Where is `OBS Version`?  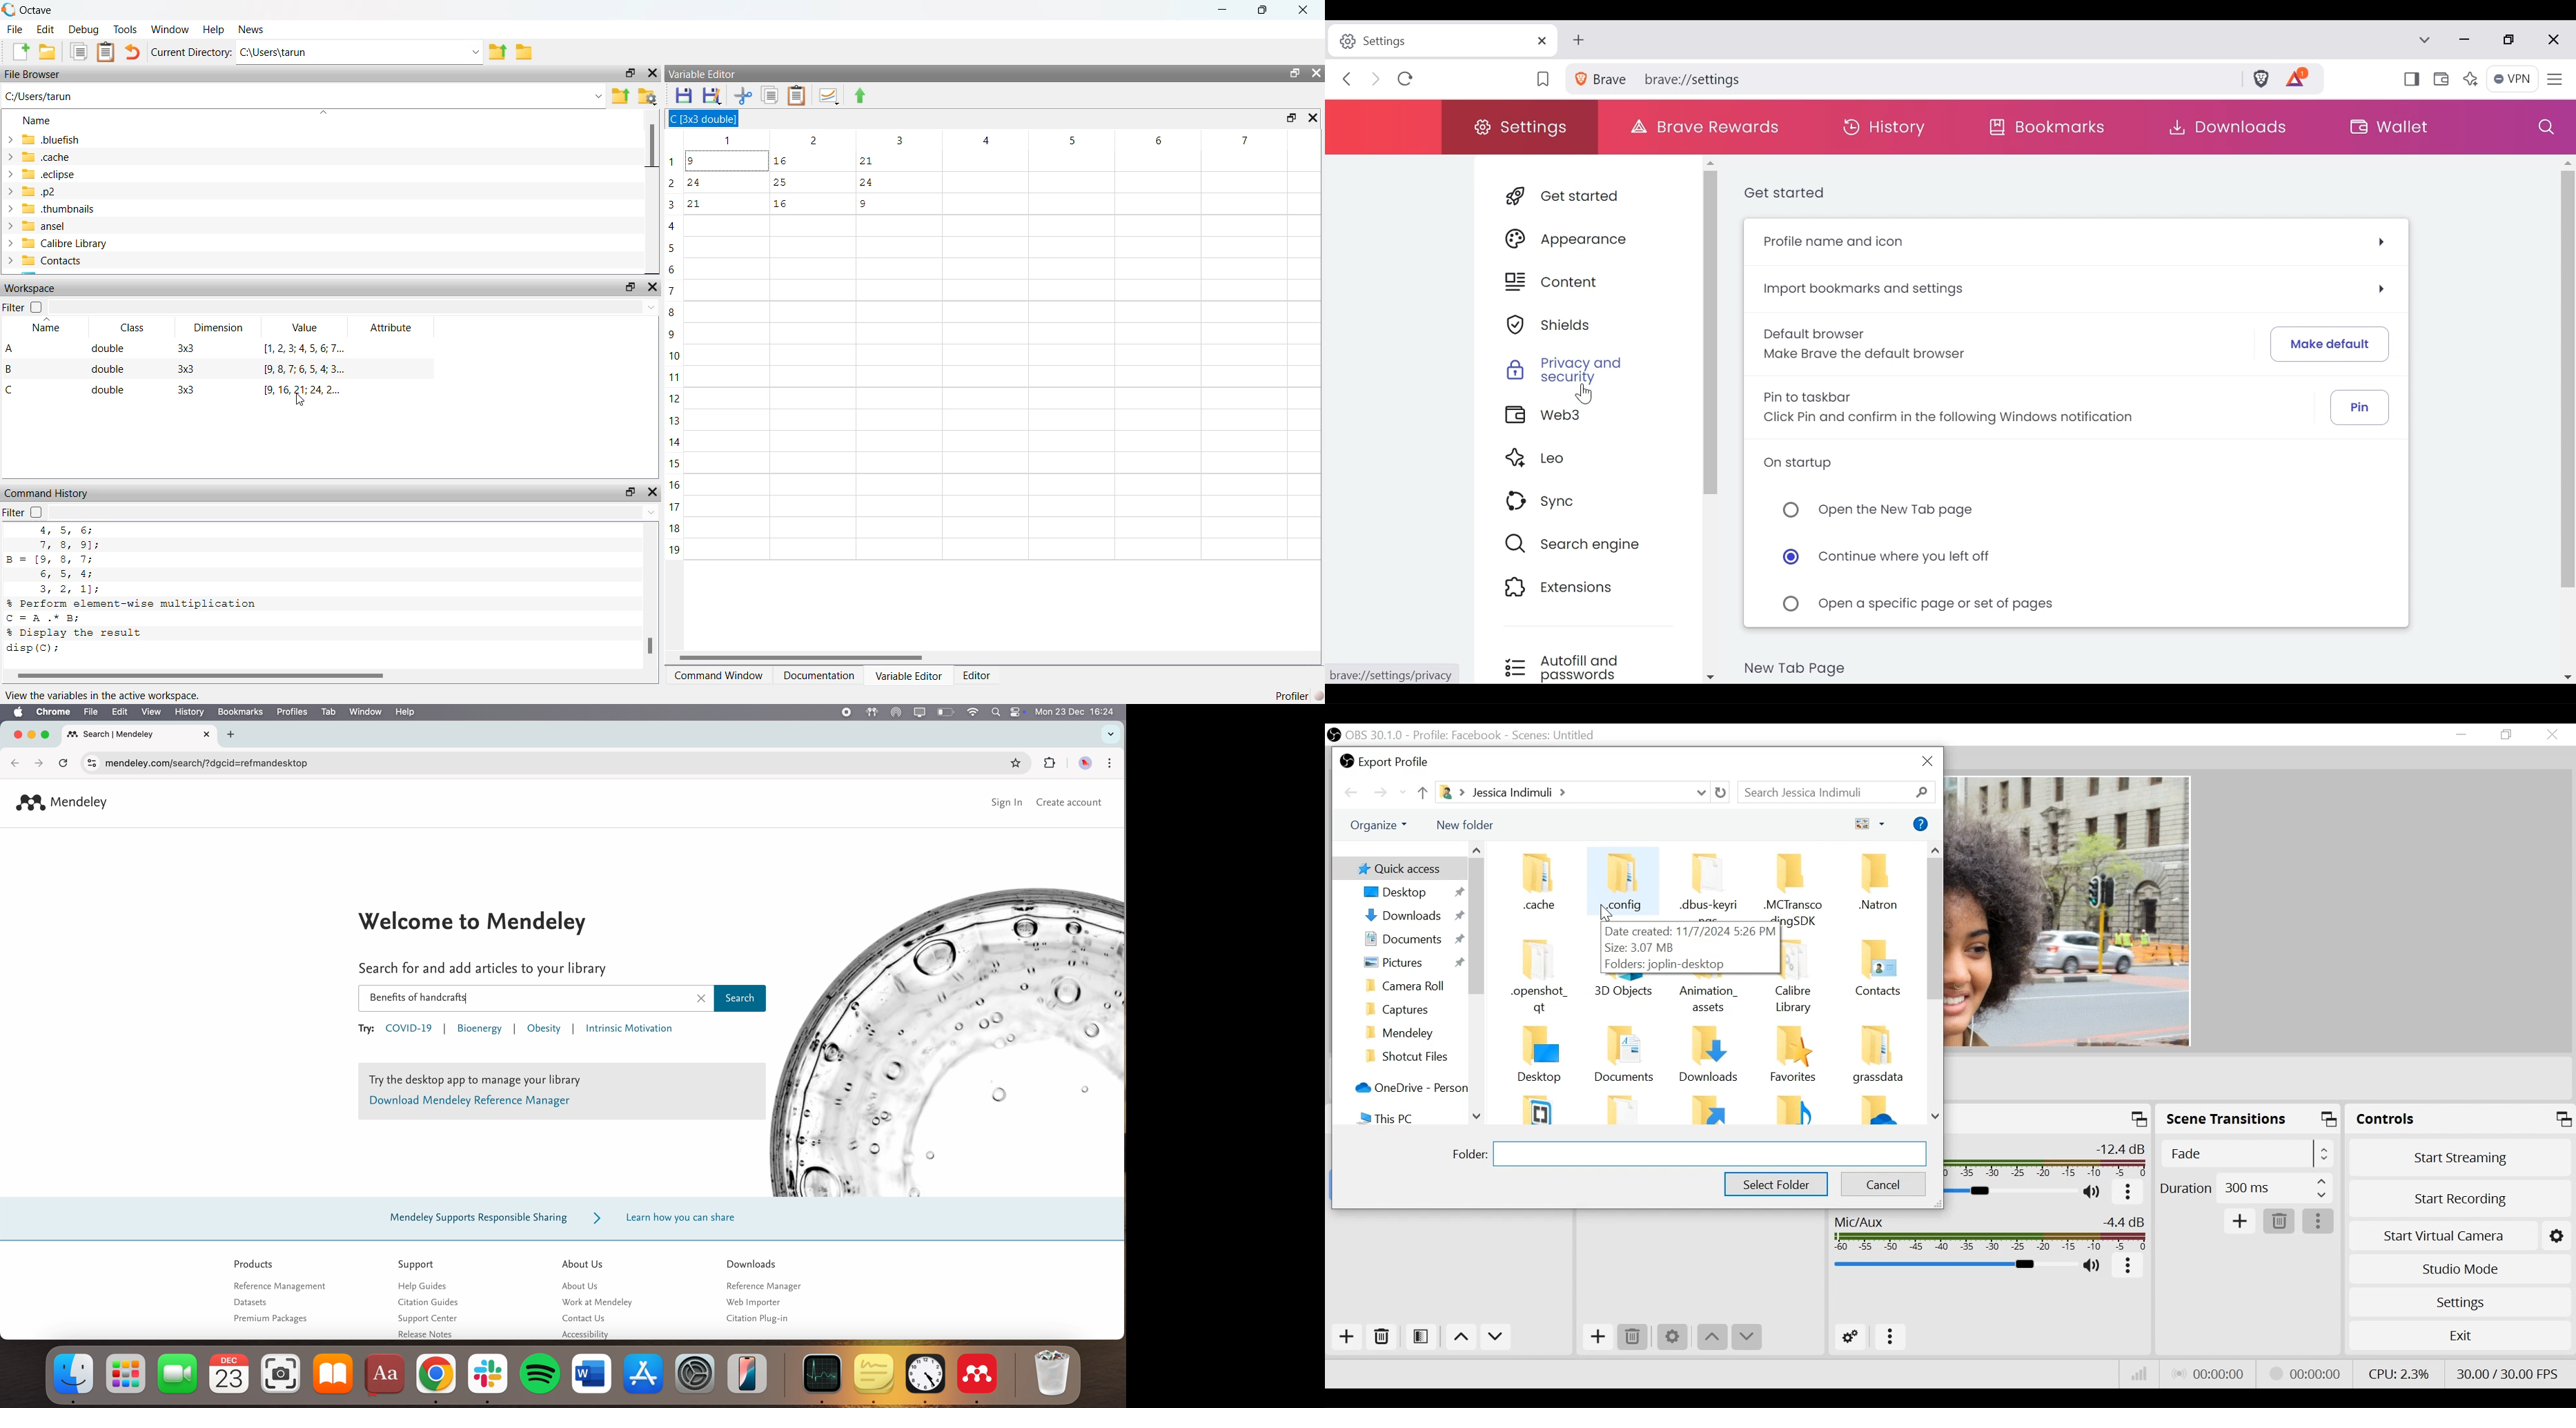 OBS Version is located at coordinates (1374, 736).